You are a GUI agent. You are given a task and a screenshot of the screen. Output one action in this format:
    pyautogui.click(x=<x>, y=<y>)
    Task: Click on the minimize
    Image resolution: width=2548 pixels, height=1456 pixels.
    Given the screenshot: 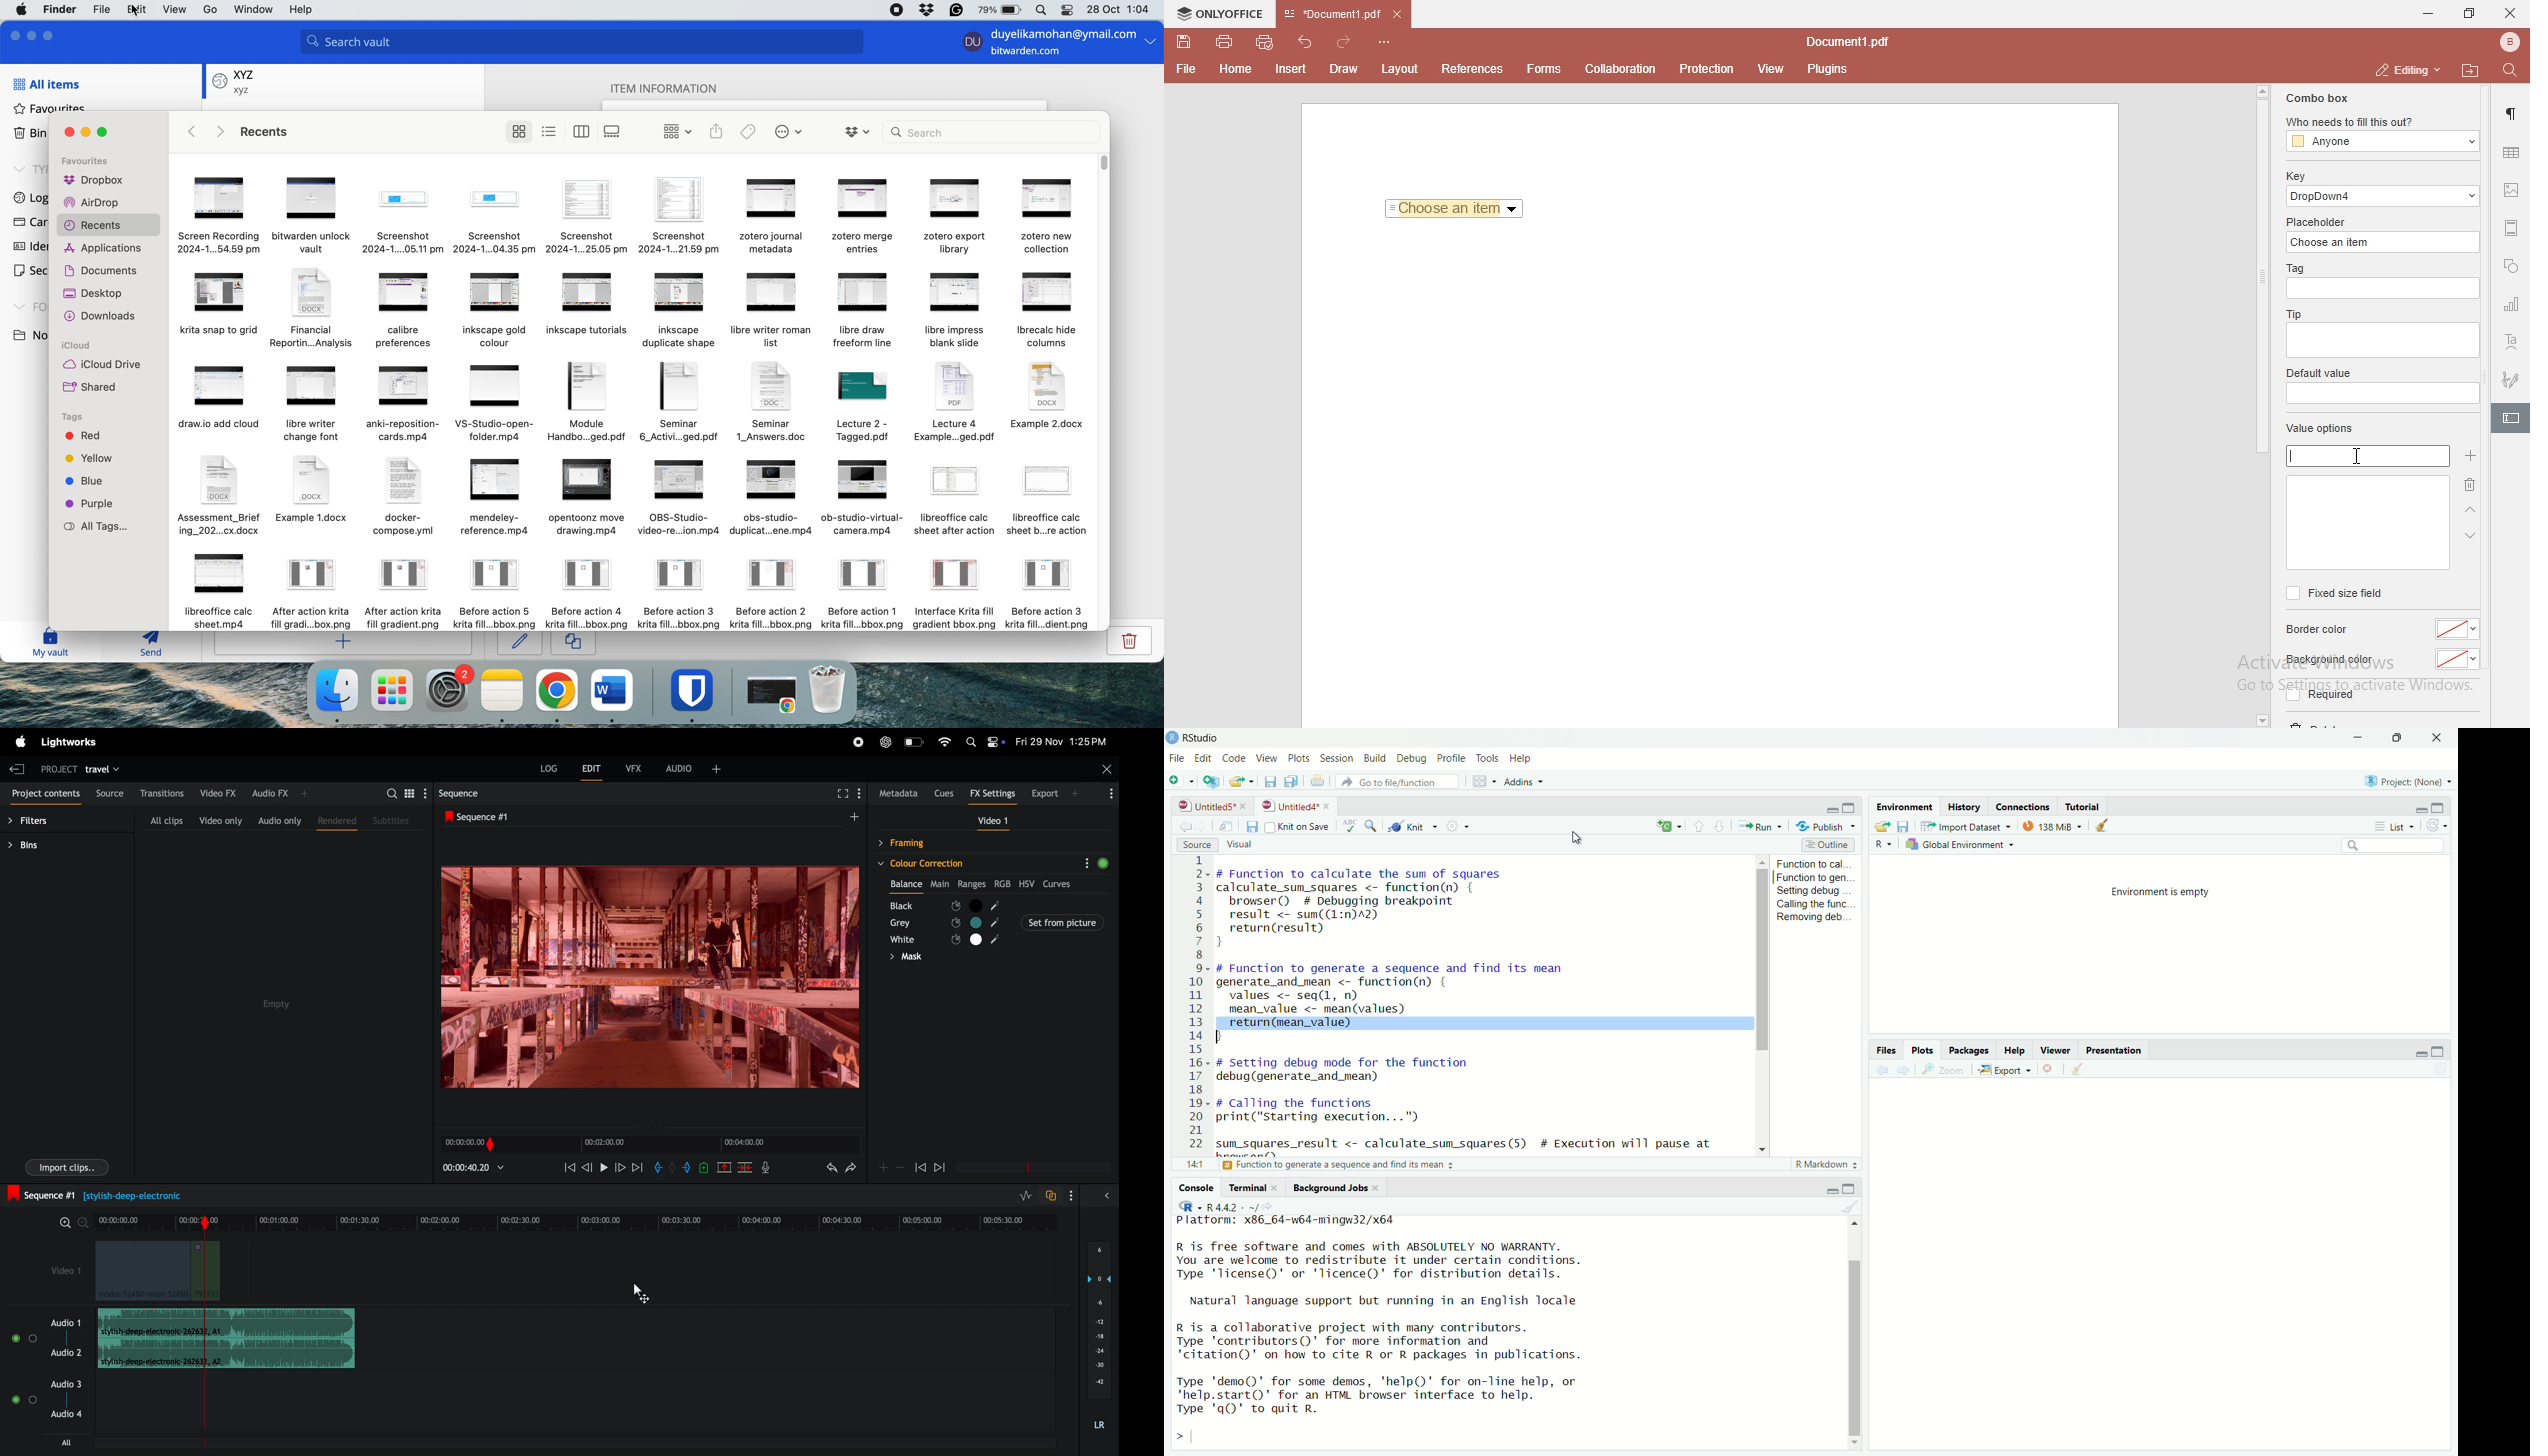 What is the action you would take?
    pyautogui.click(x=2415, y=1051)
    